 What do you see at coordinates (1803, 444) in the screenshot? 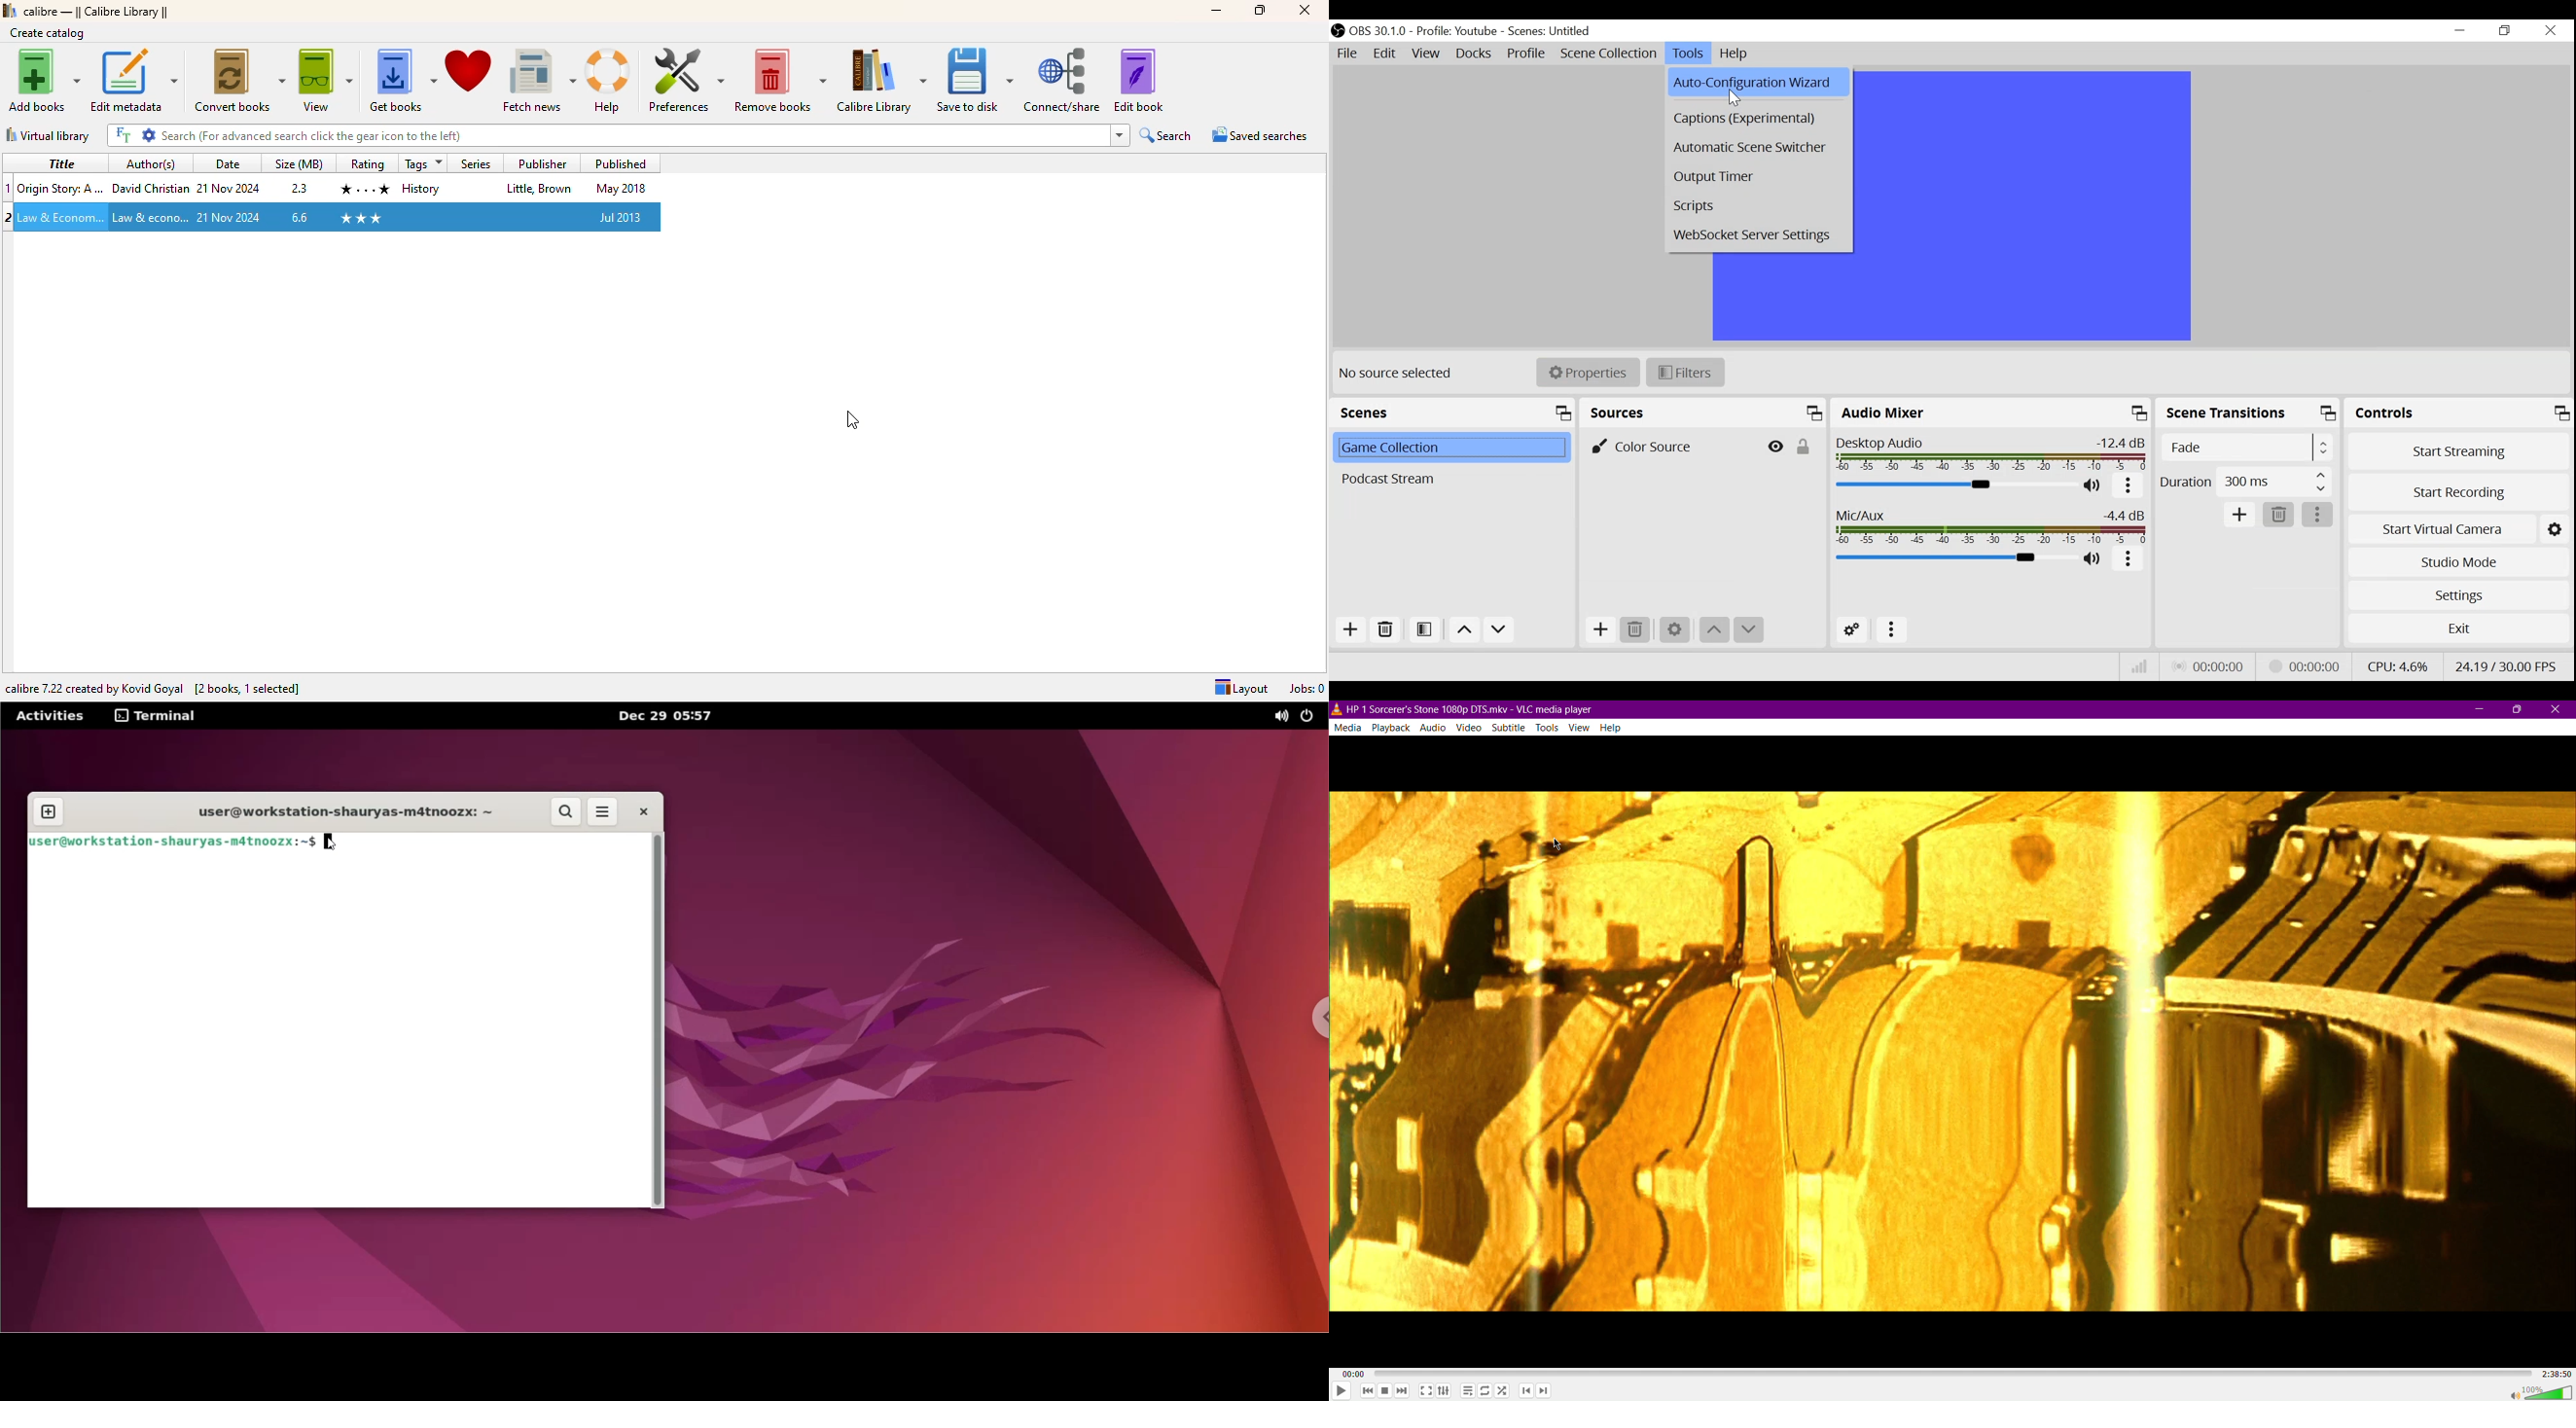
I see `(un)lock` at bounding box center [1803, 444].